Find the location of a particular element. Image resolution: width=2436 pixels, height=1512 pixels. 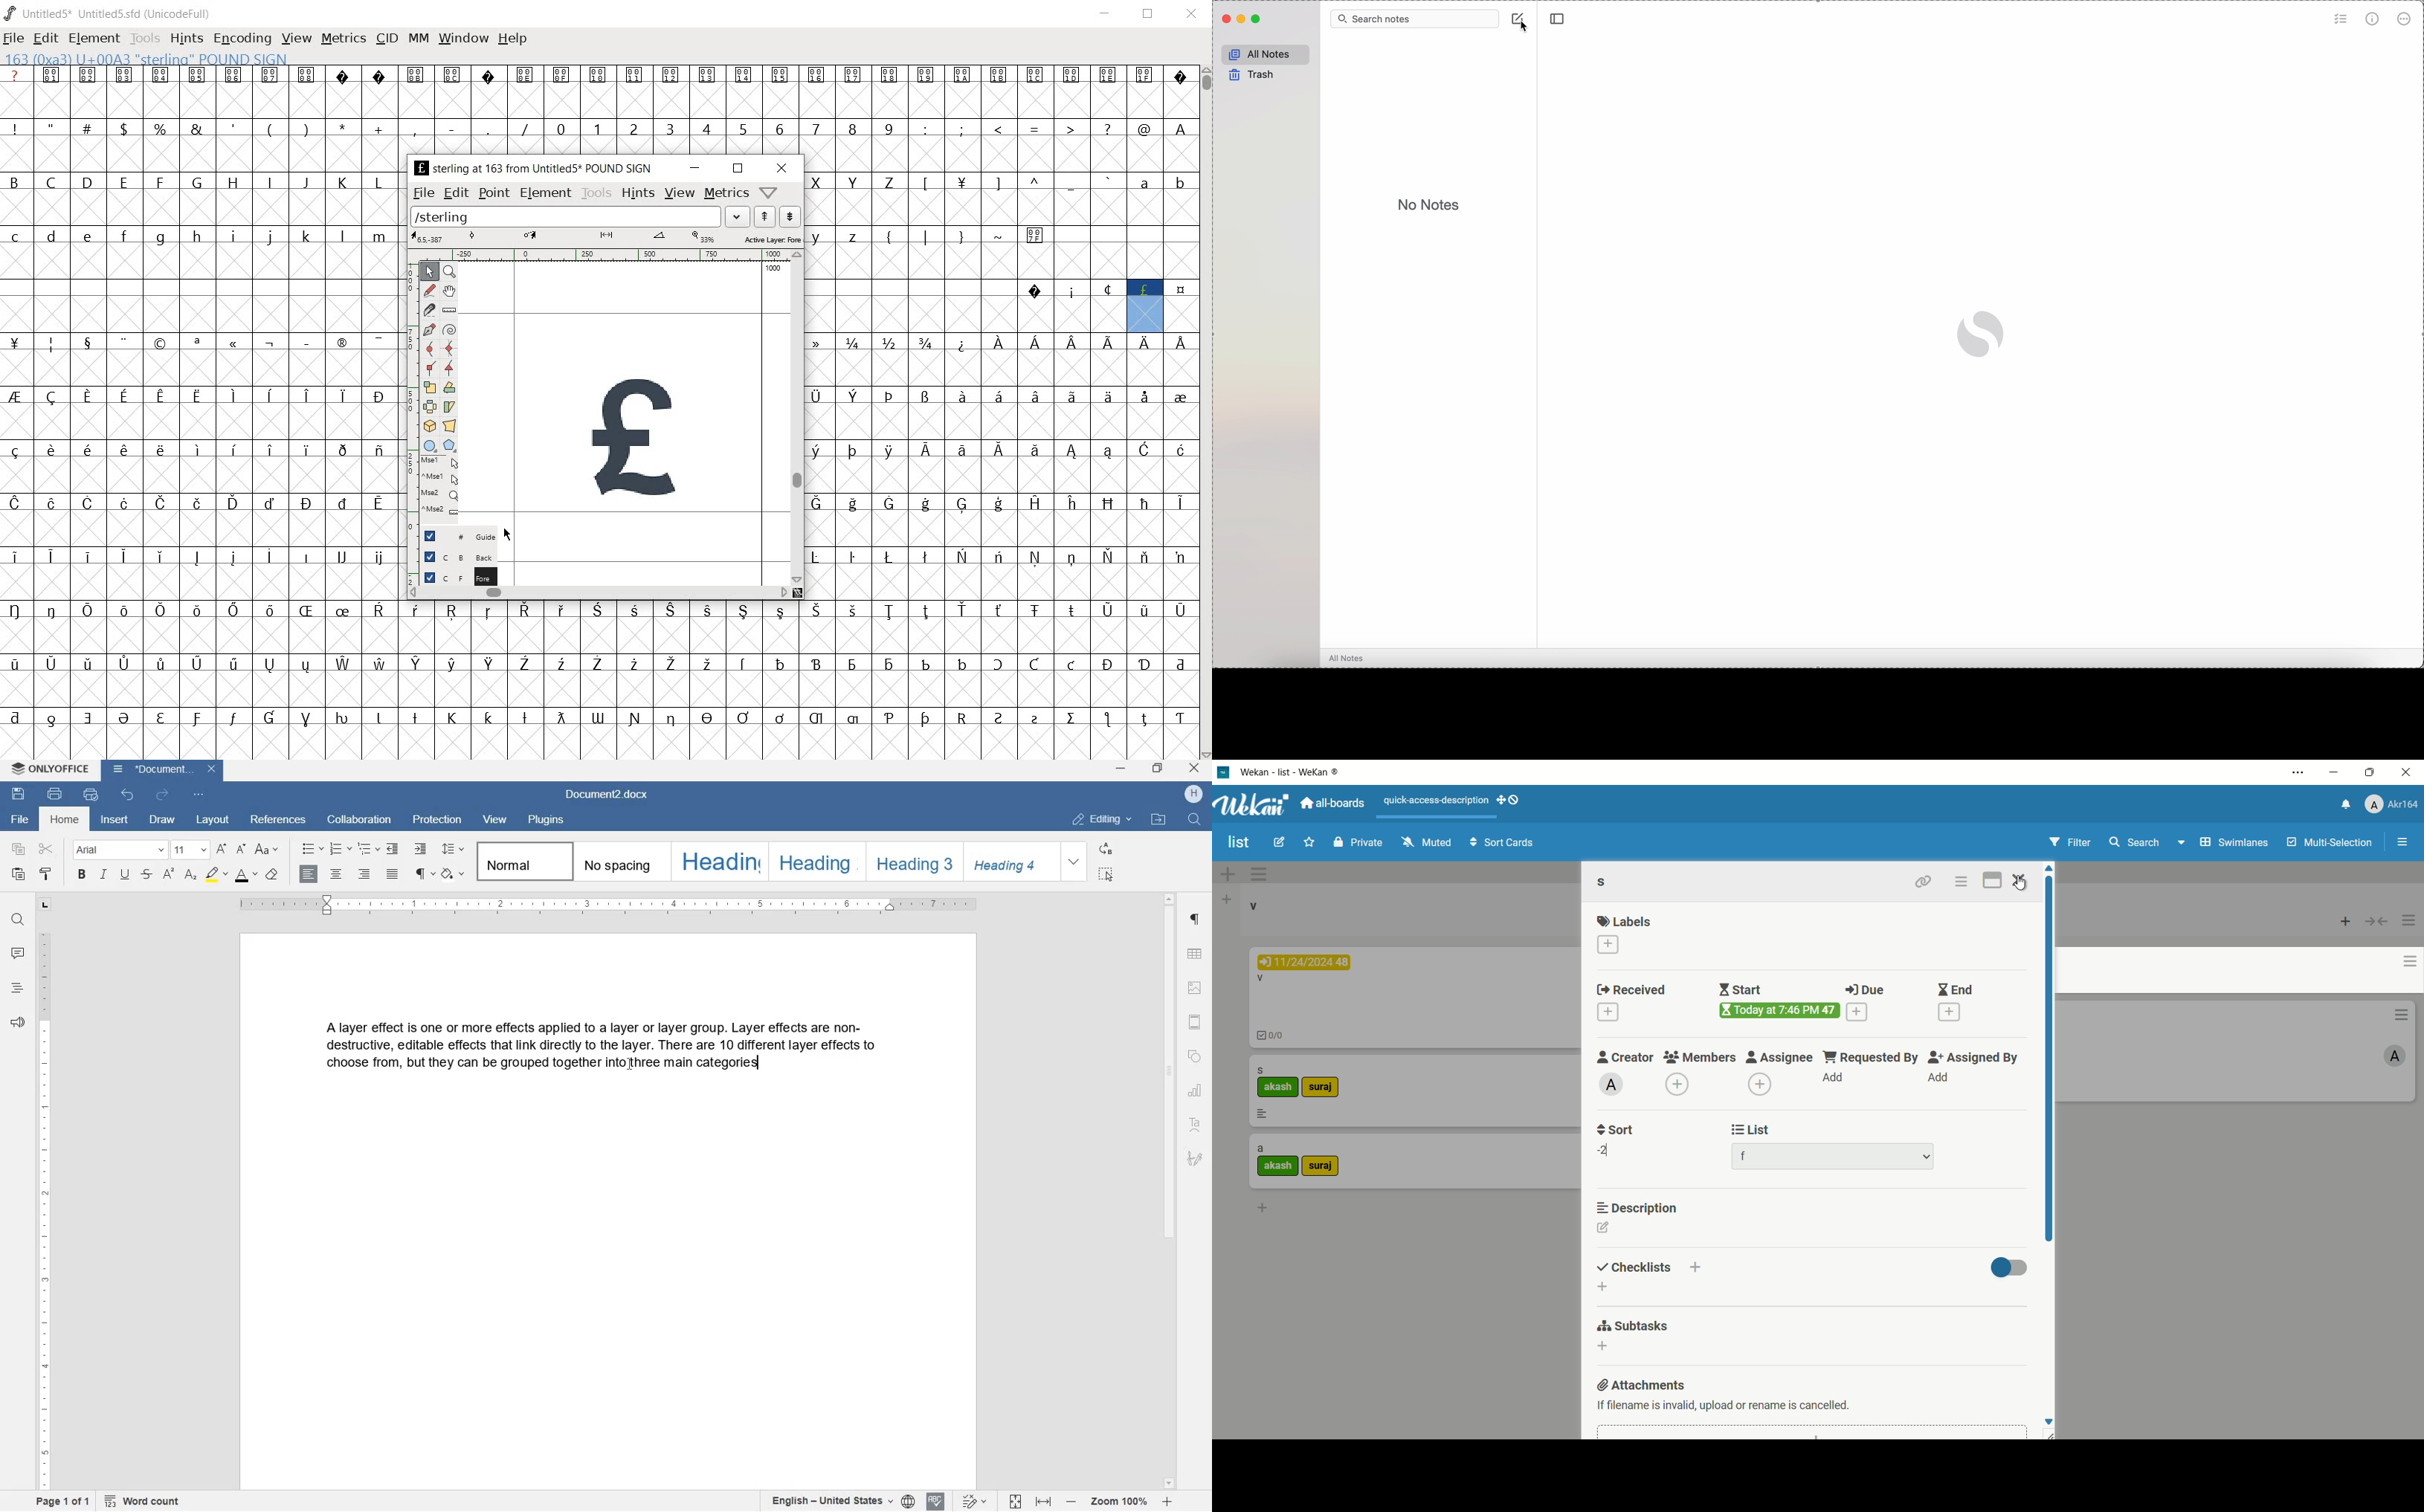

add is located at coordinates (1834, 1079).